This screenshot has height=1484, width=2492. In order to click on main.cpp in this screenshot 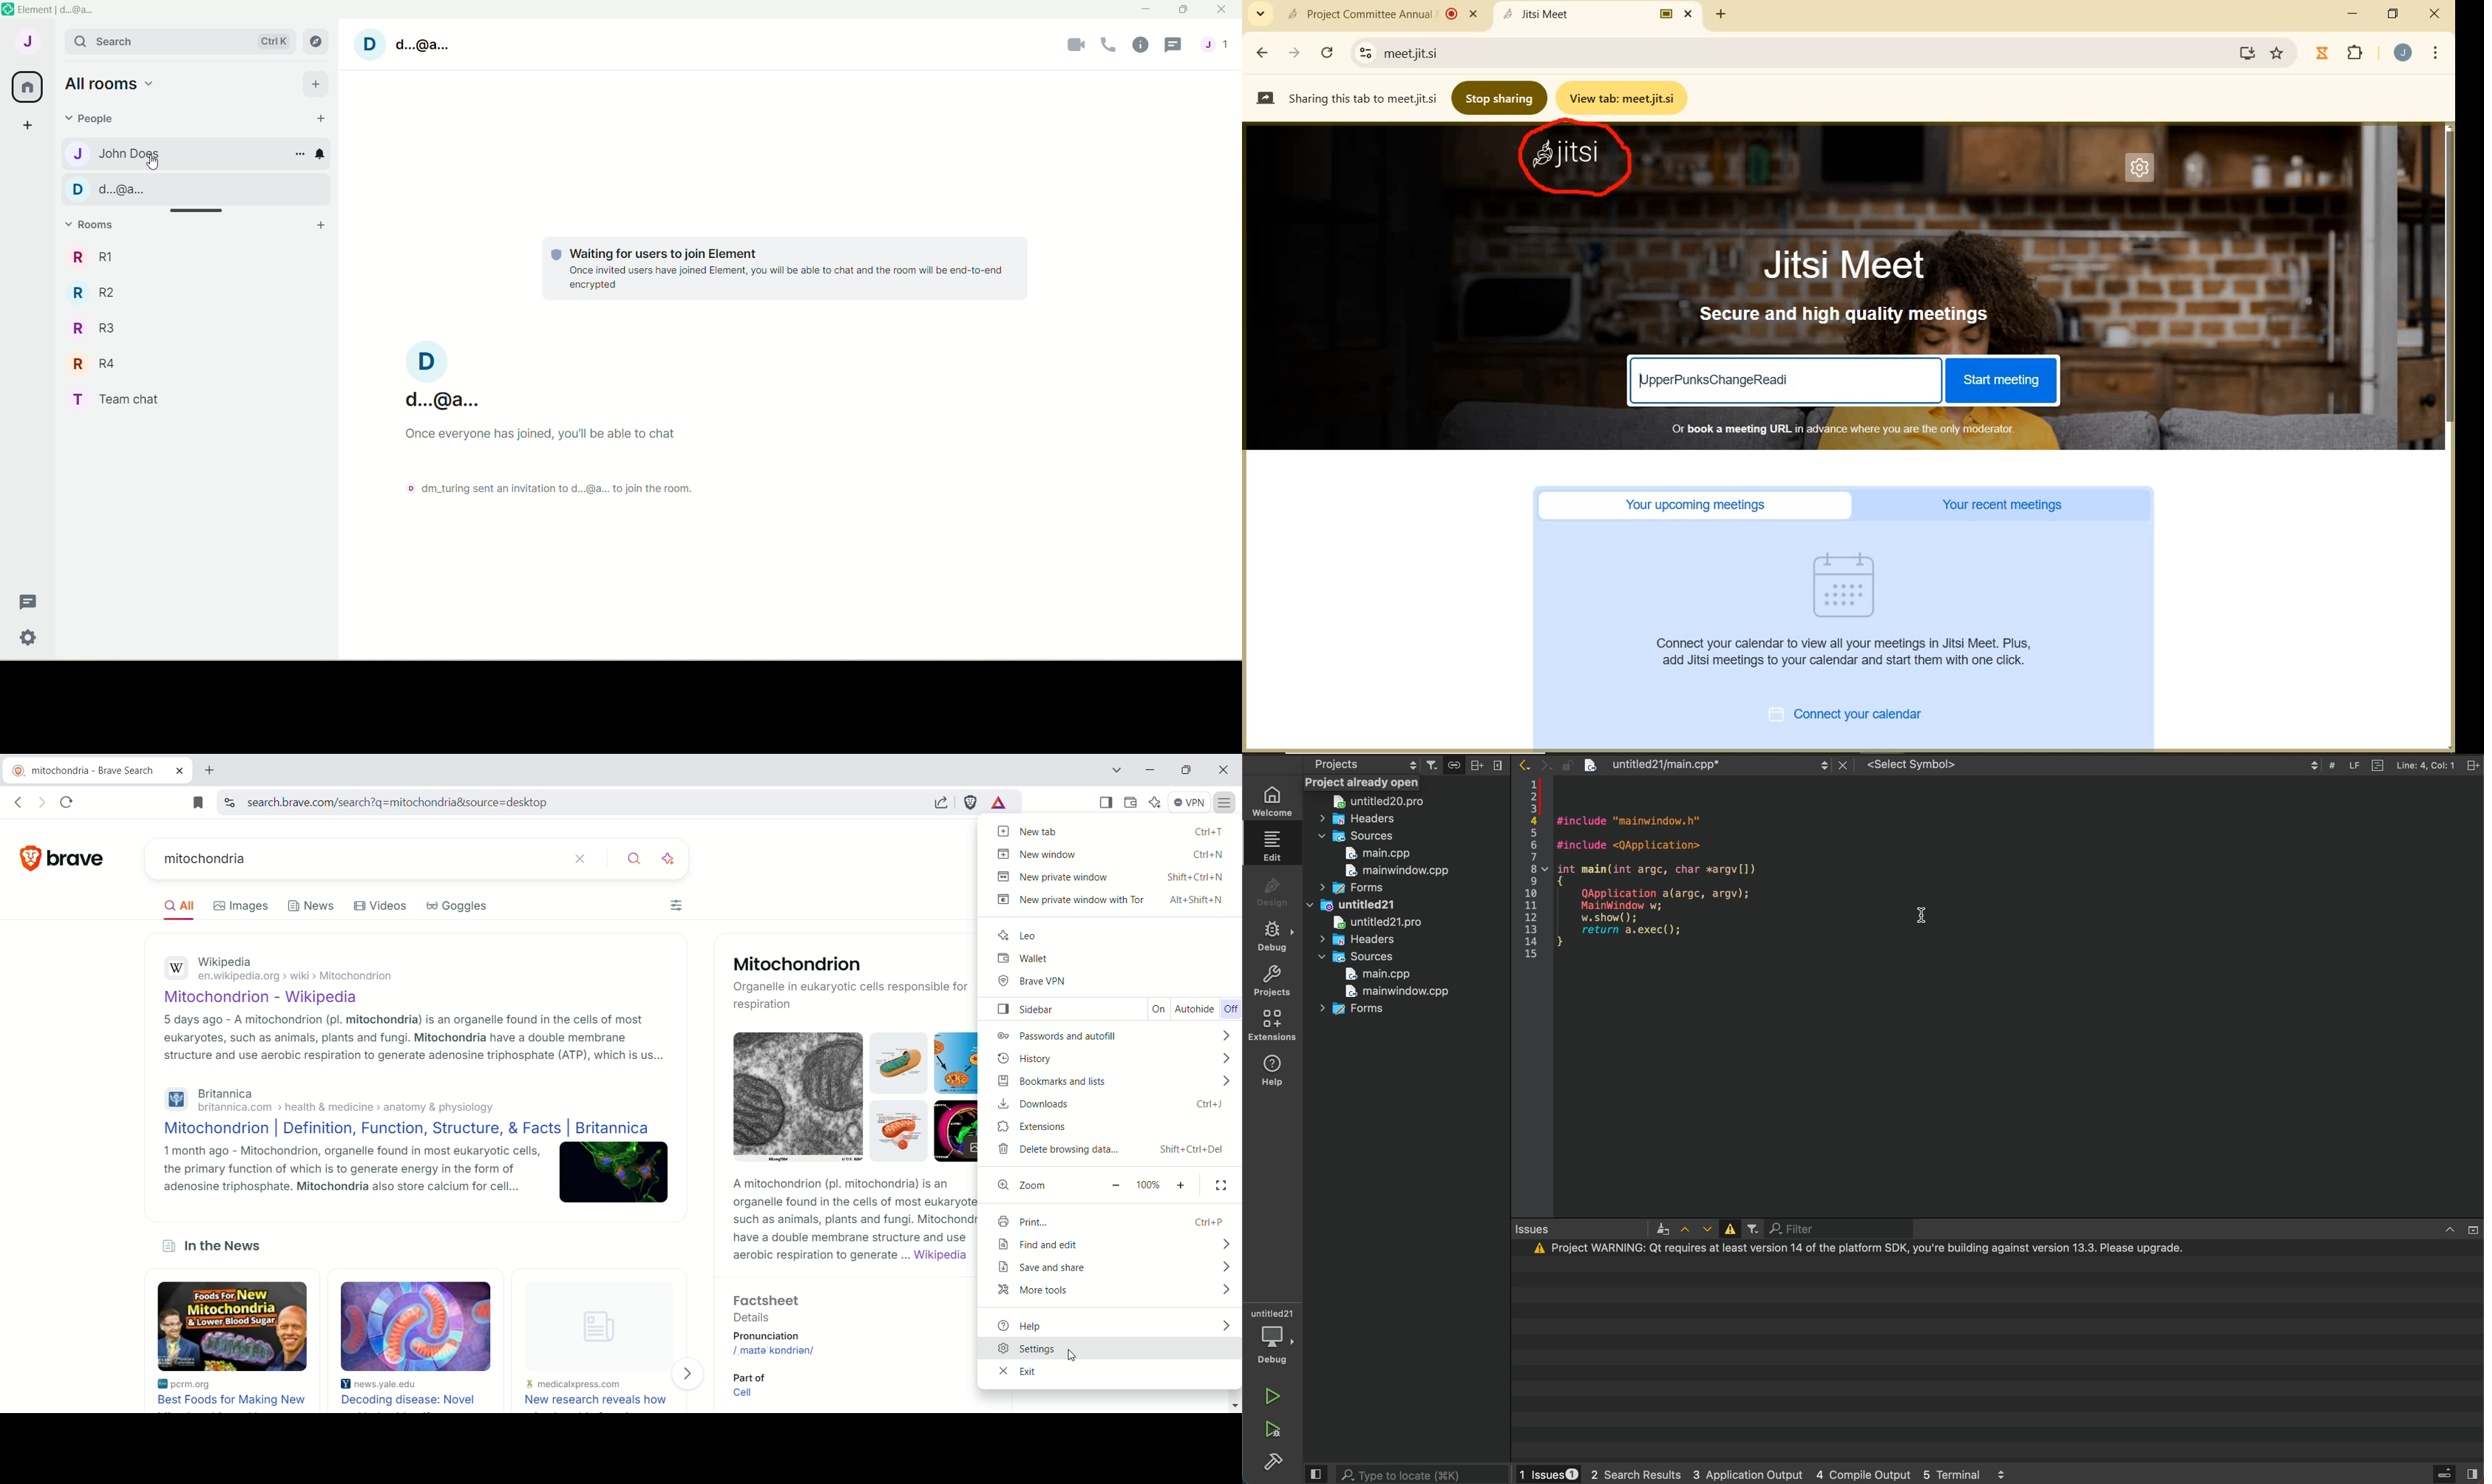, I will do `click(1374, 853)`.